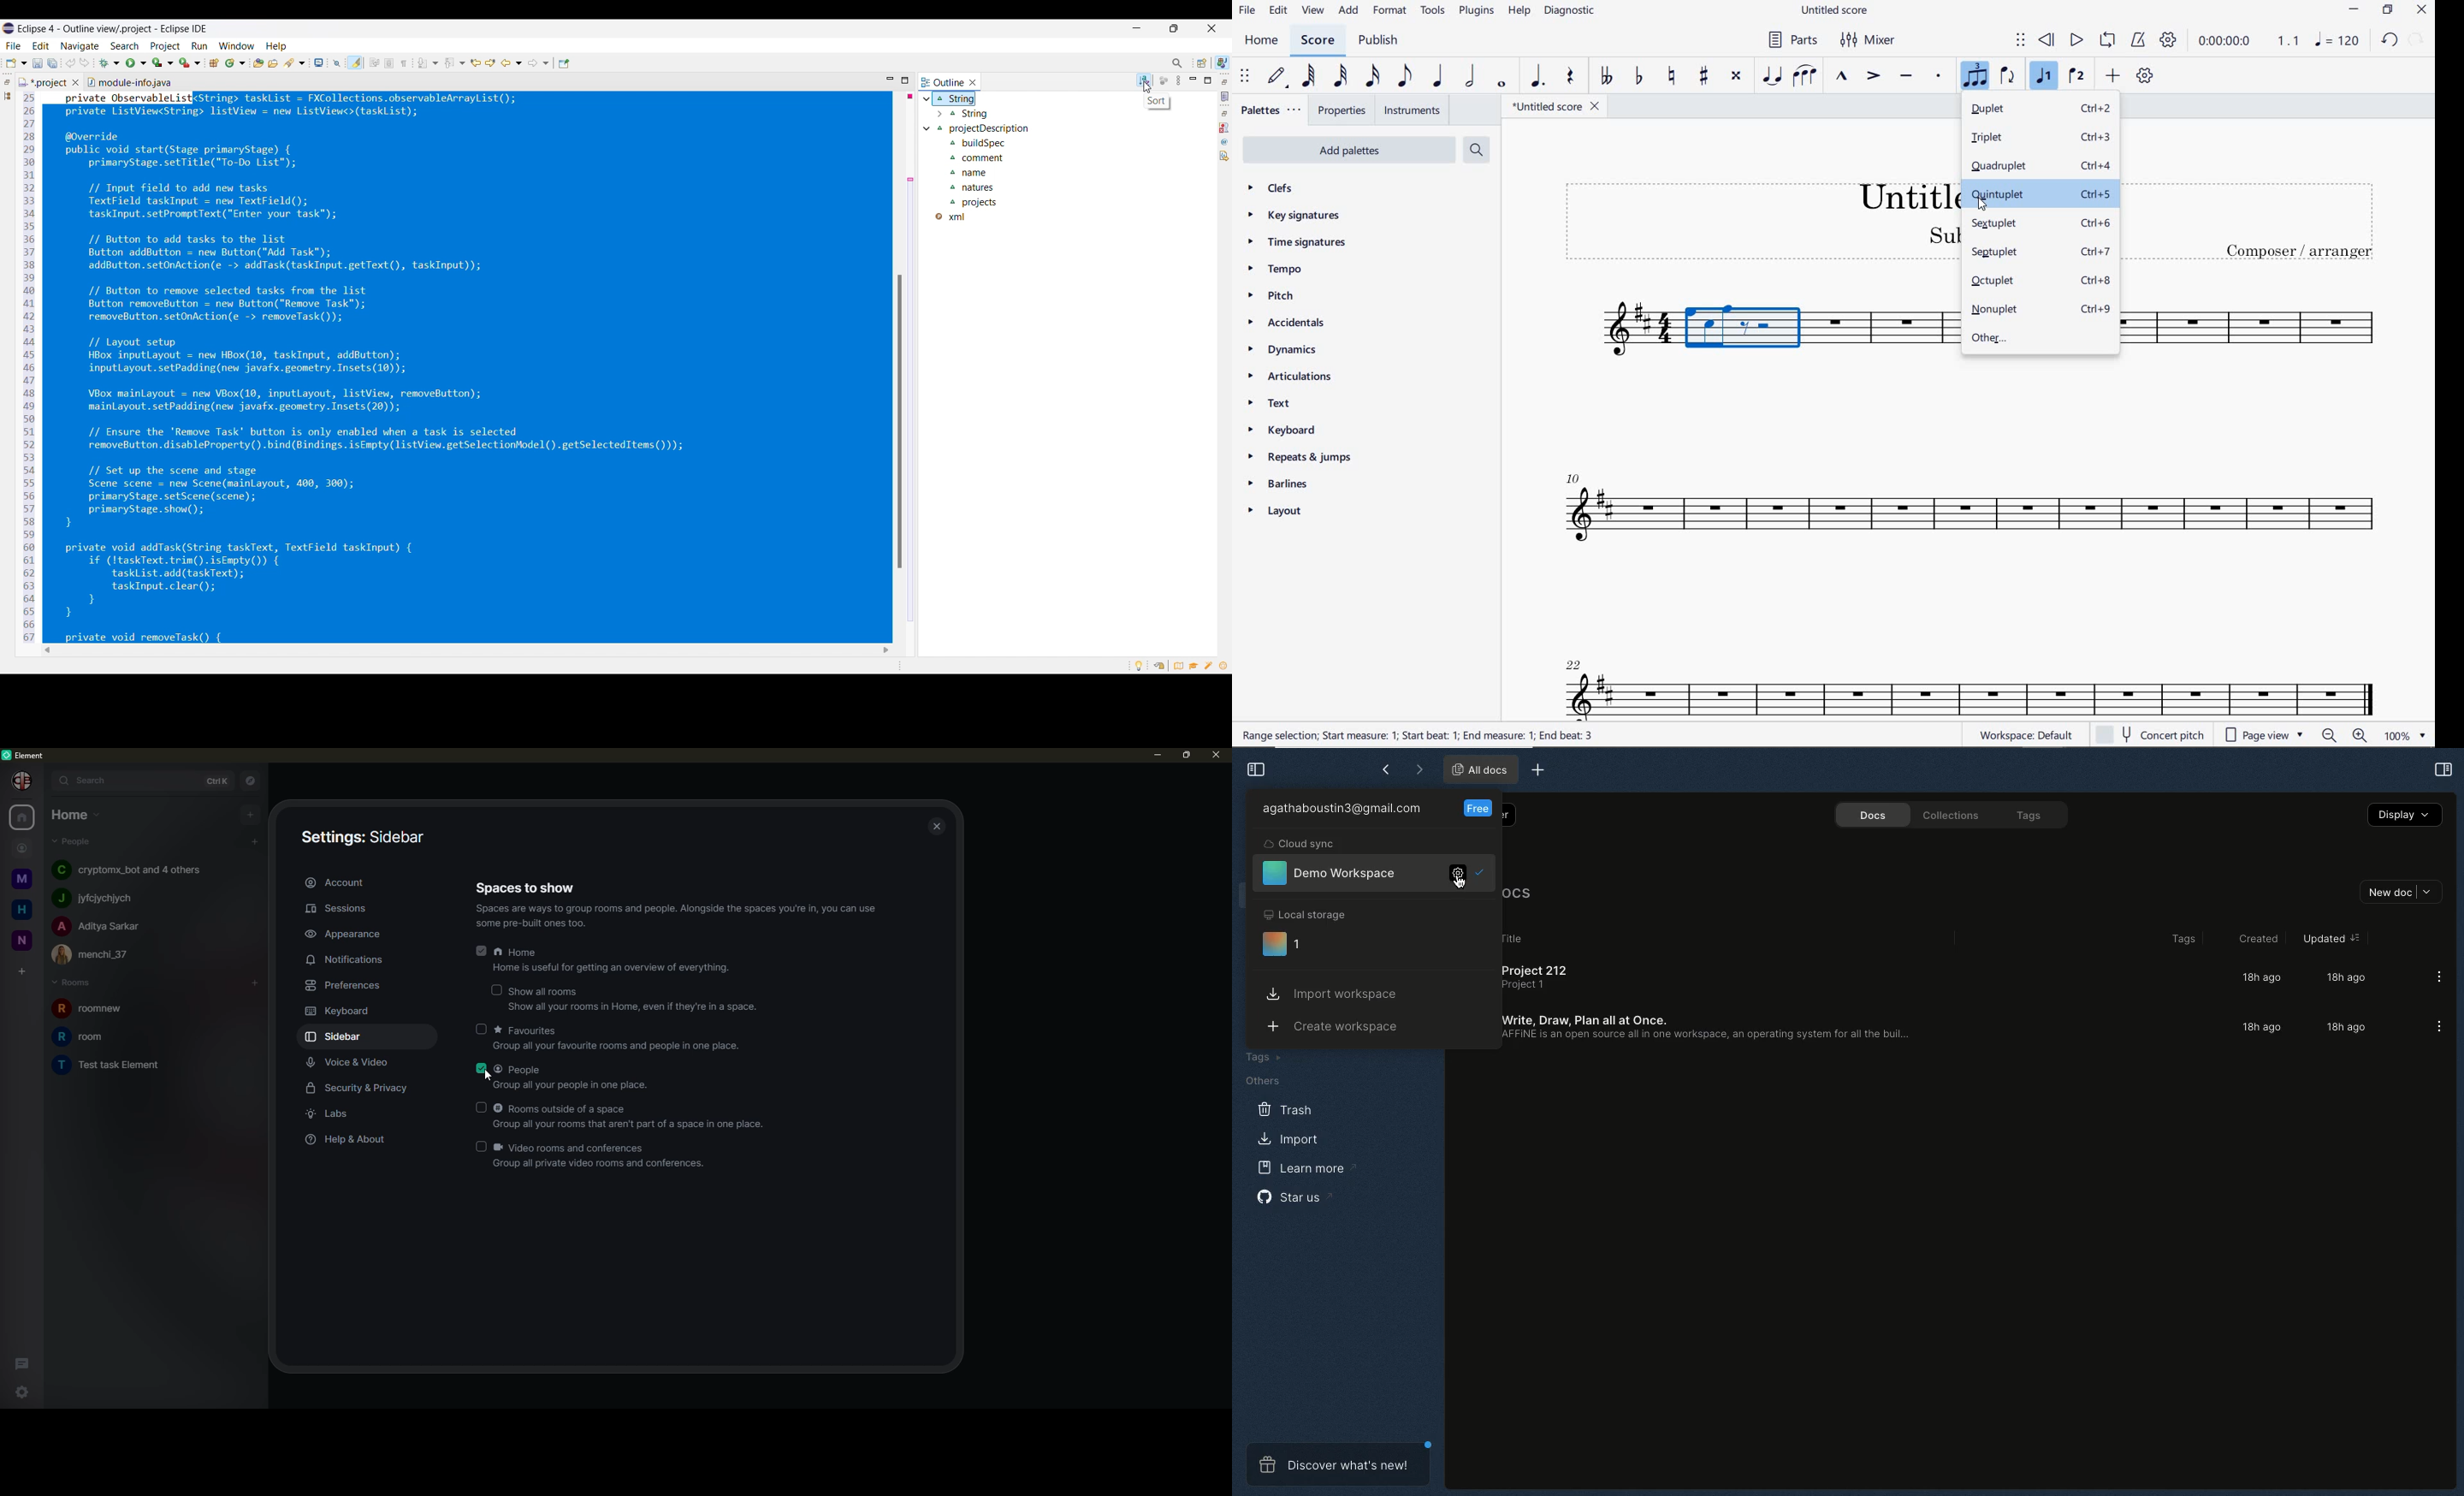 This screenshot has height=1512, width=2464. I want to click on Settings, so click(1455, 876).